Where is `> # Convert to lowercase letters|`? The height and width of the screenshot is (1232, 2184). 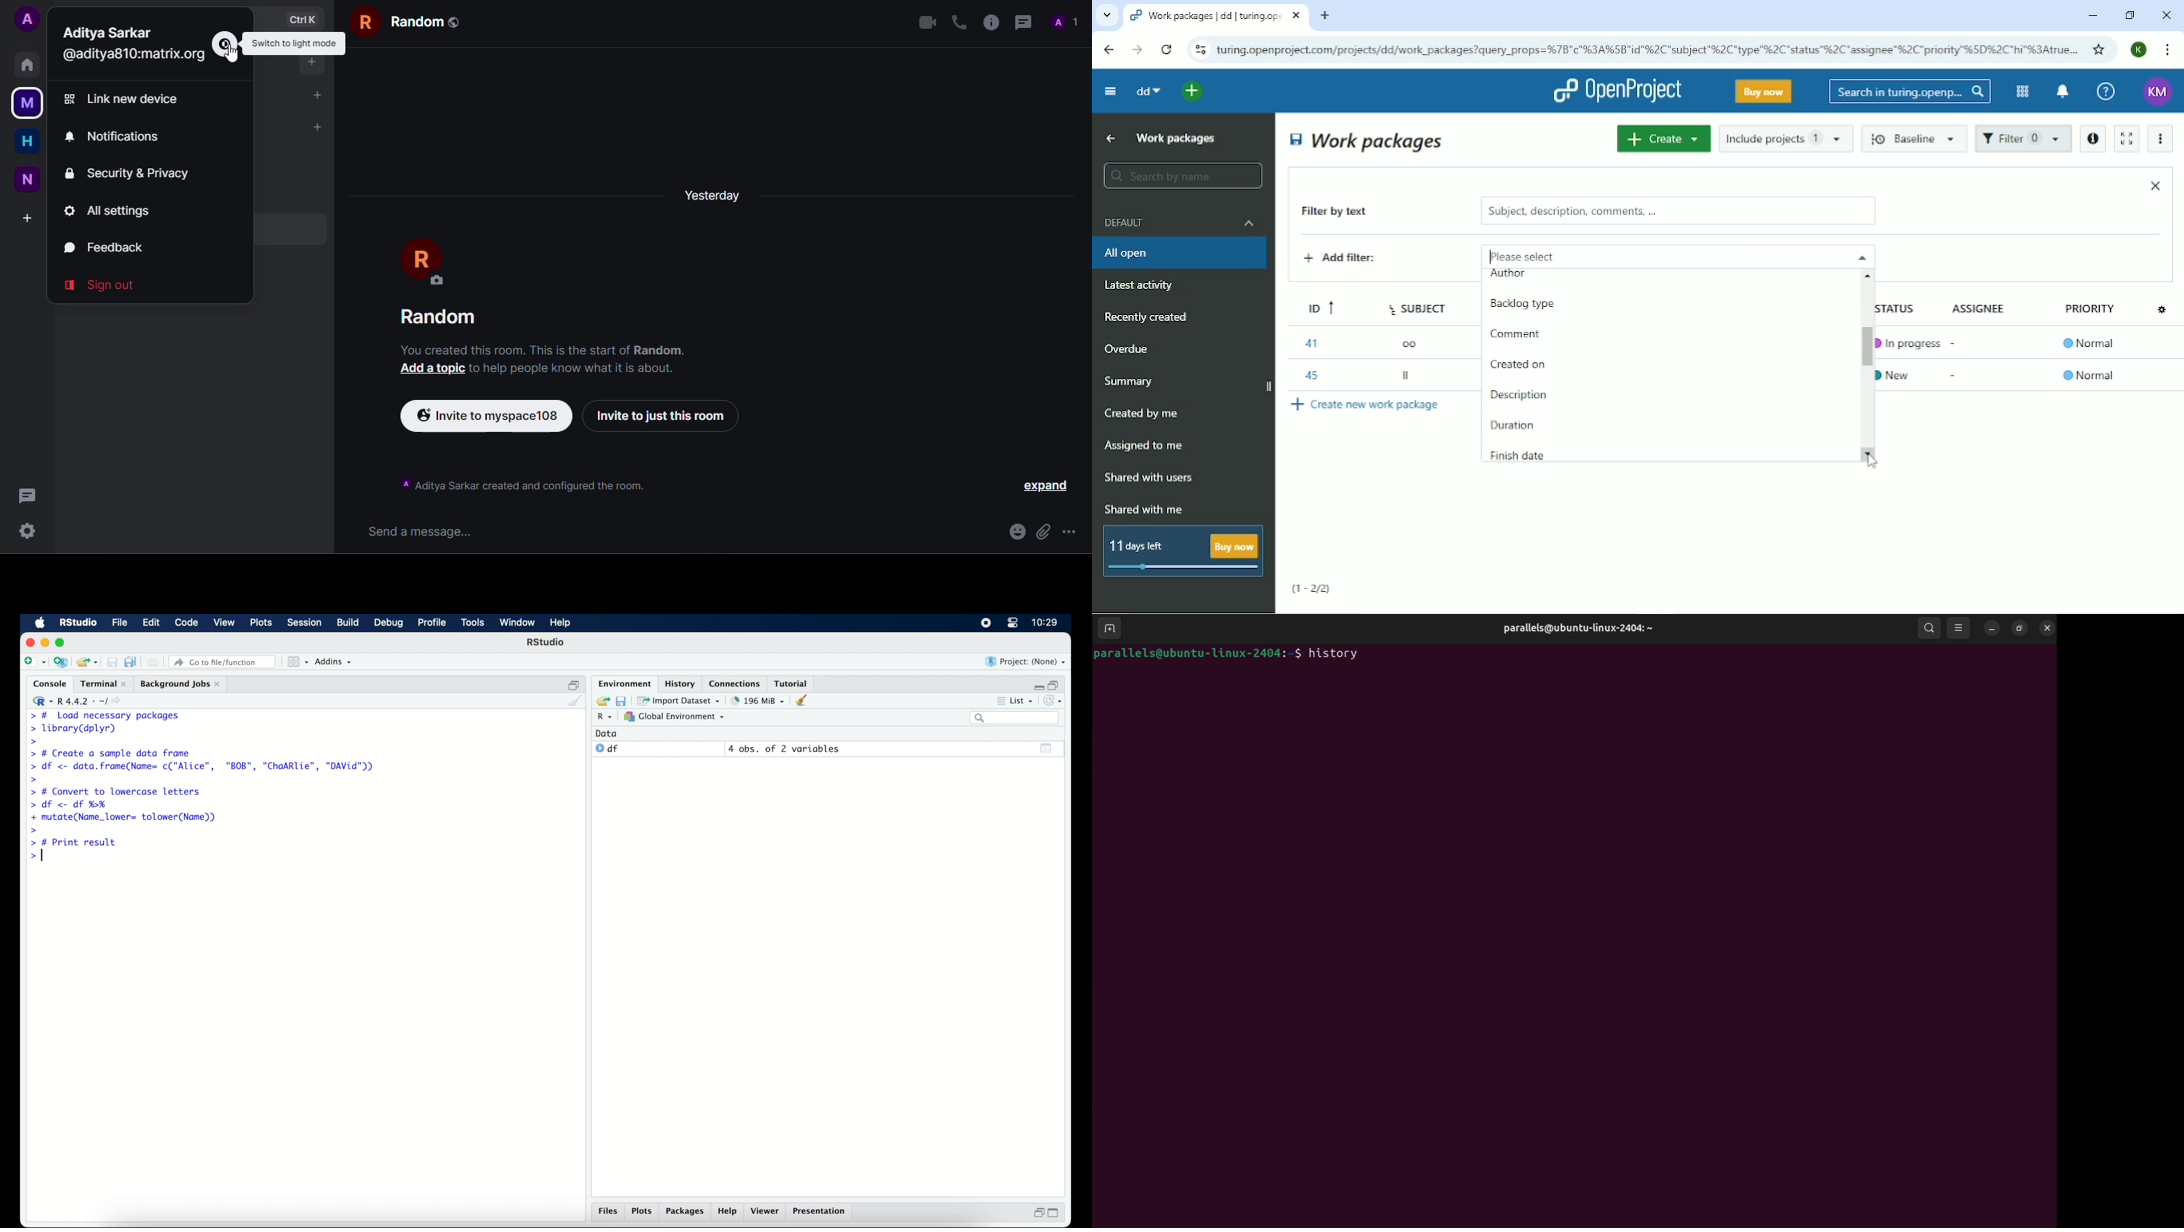
> # Convert to lowercase letters| is located at coordinates (116, 792).